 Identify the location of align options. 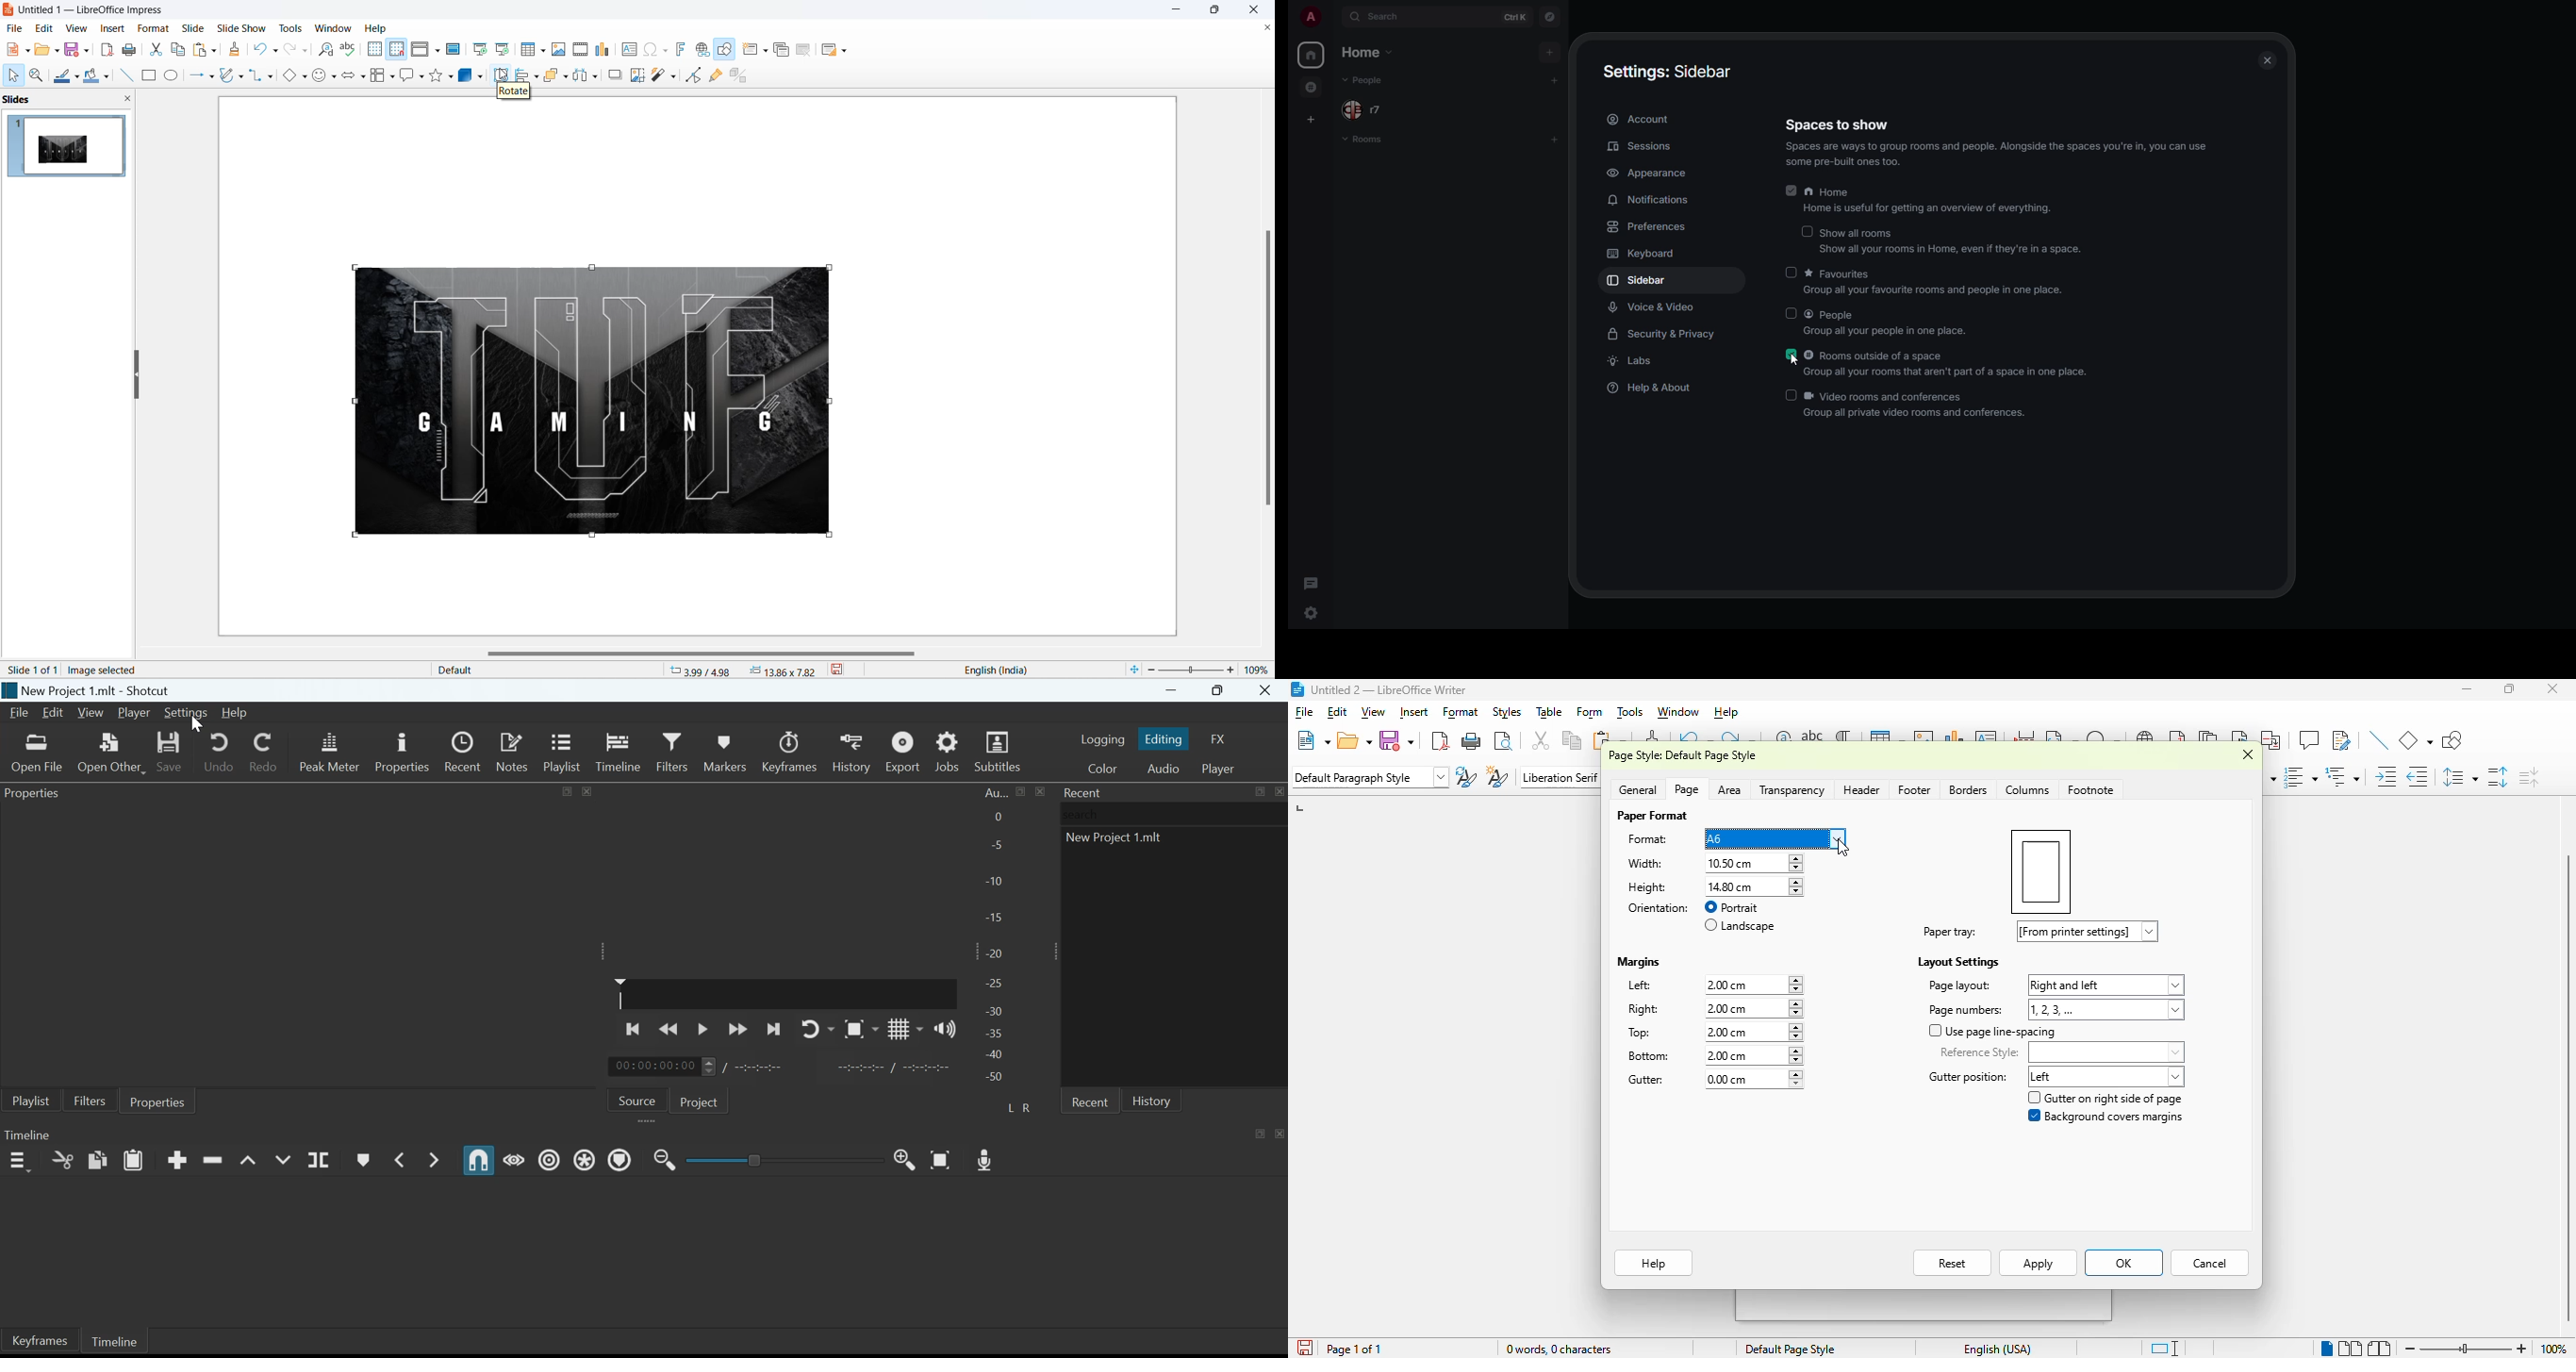
(537, 76).